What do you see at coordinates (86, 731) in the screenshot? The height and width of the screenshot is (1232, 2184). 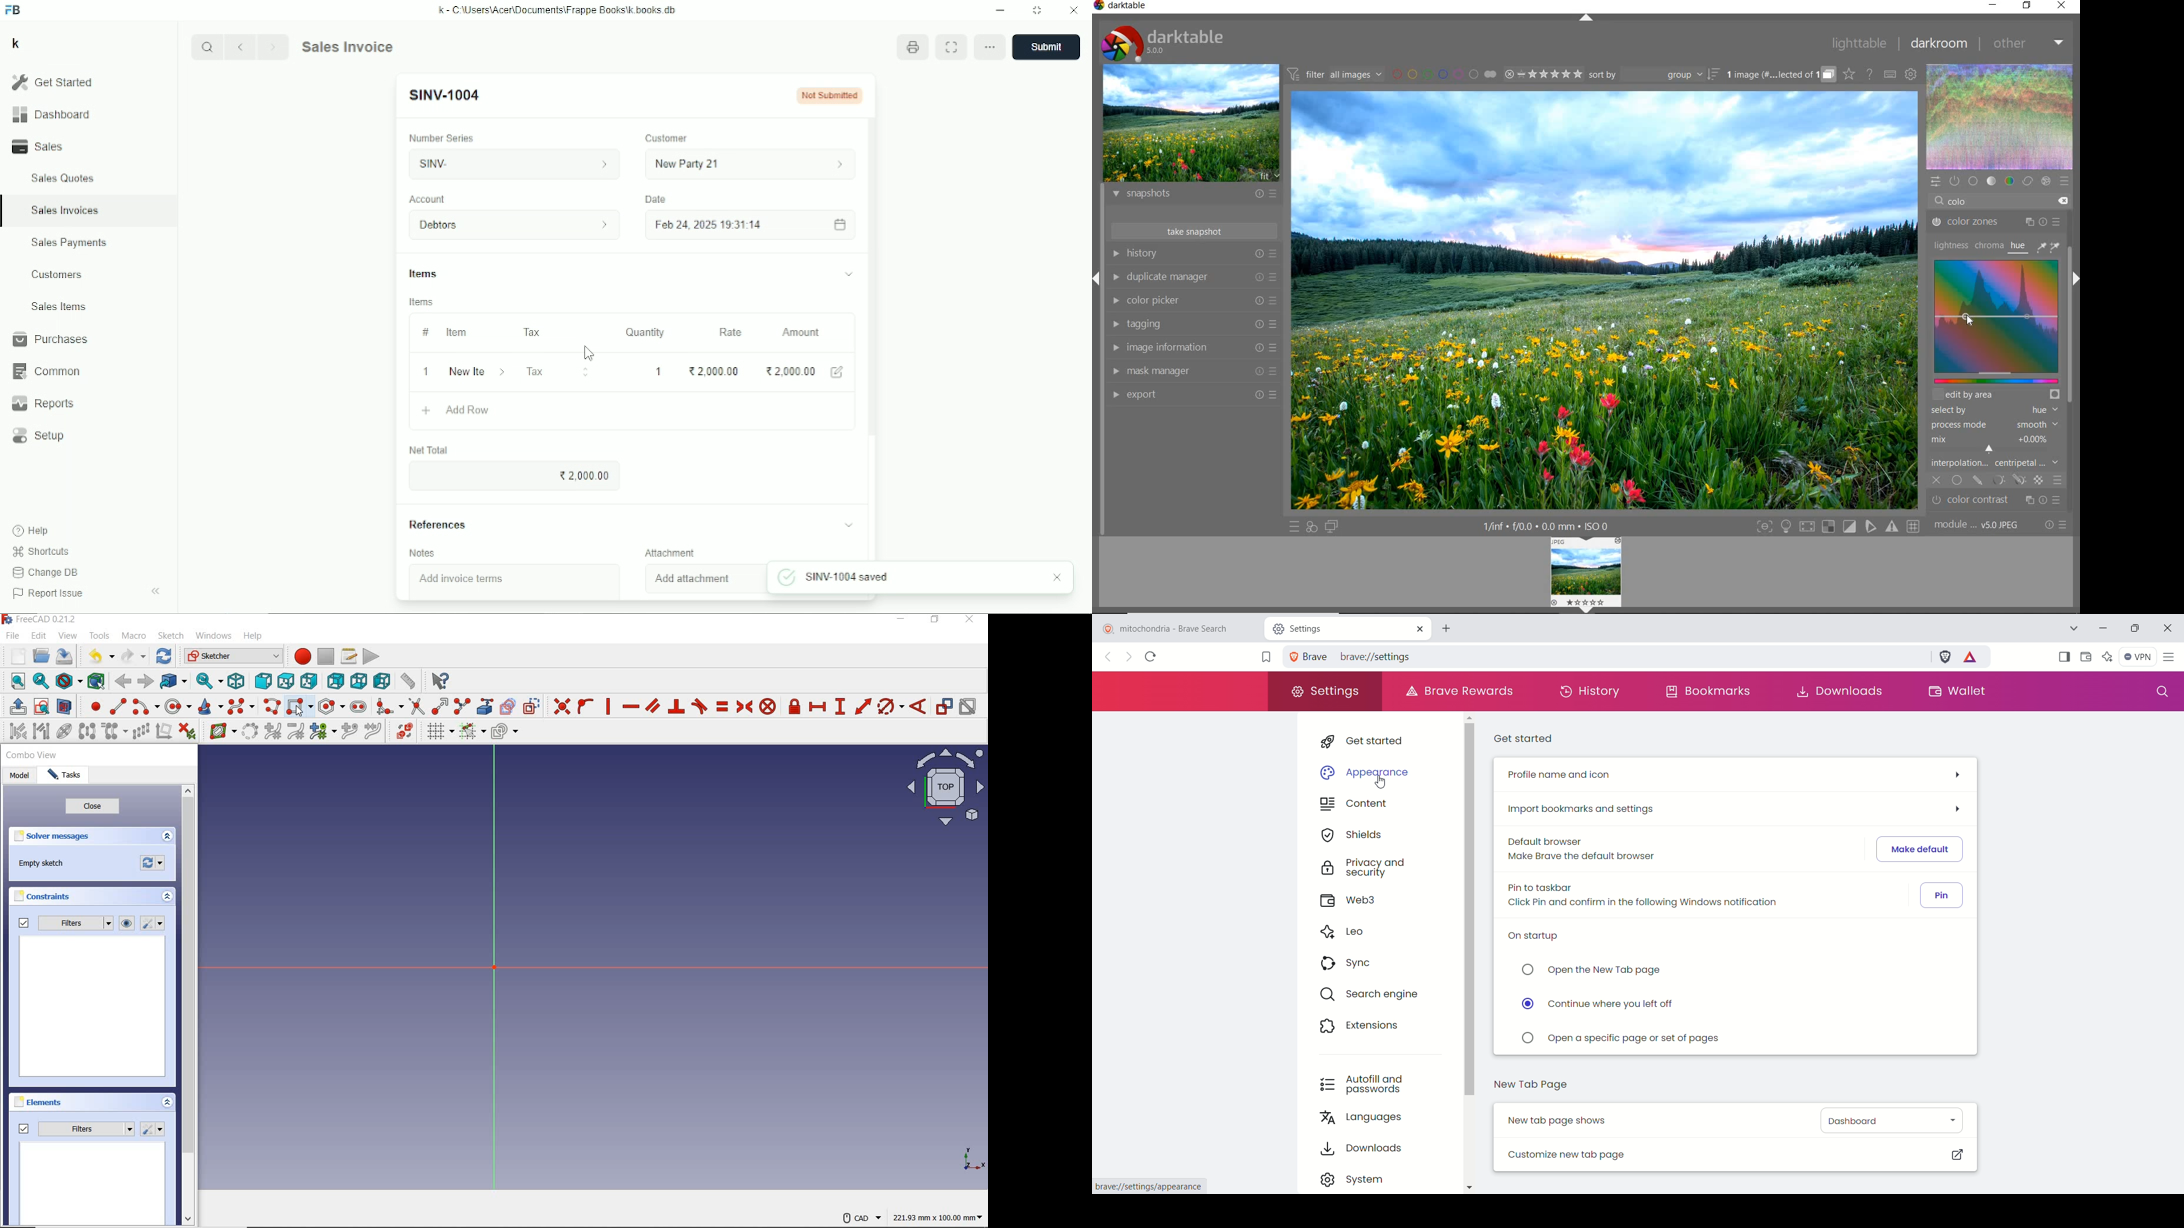 I see `symmetry` at bounding box center [86, 731].